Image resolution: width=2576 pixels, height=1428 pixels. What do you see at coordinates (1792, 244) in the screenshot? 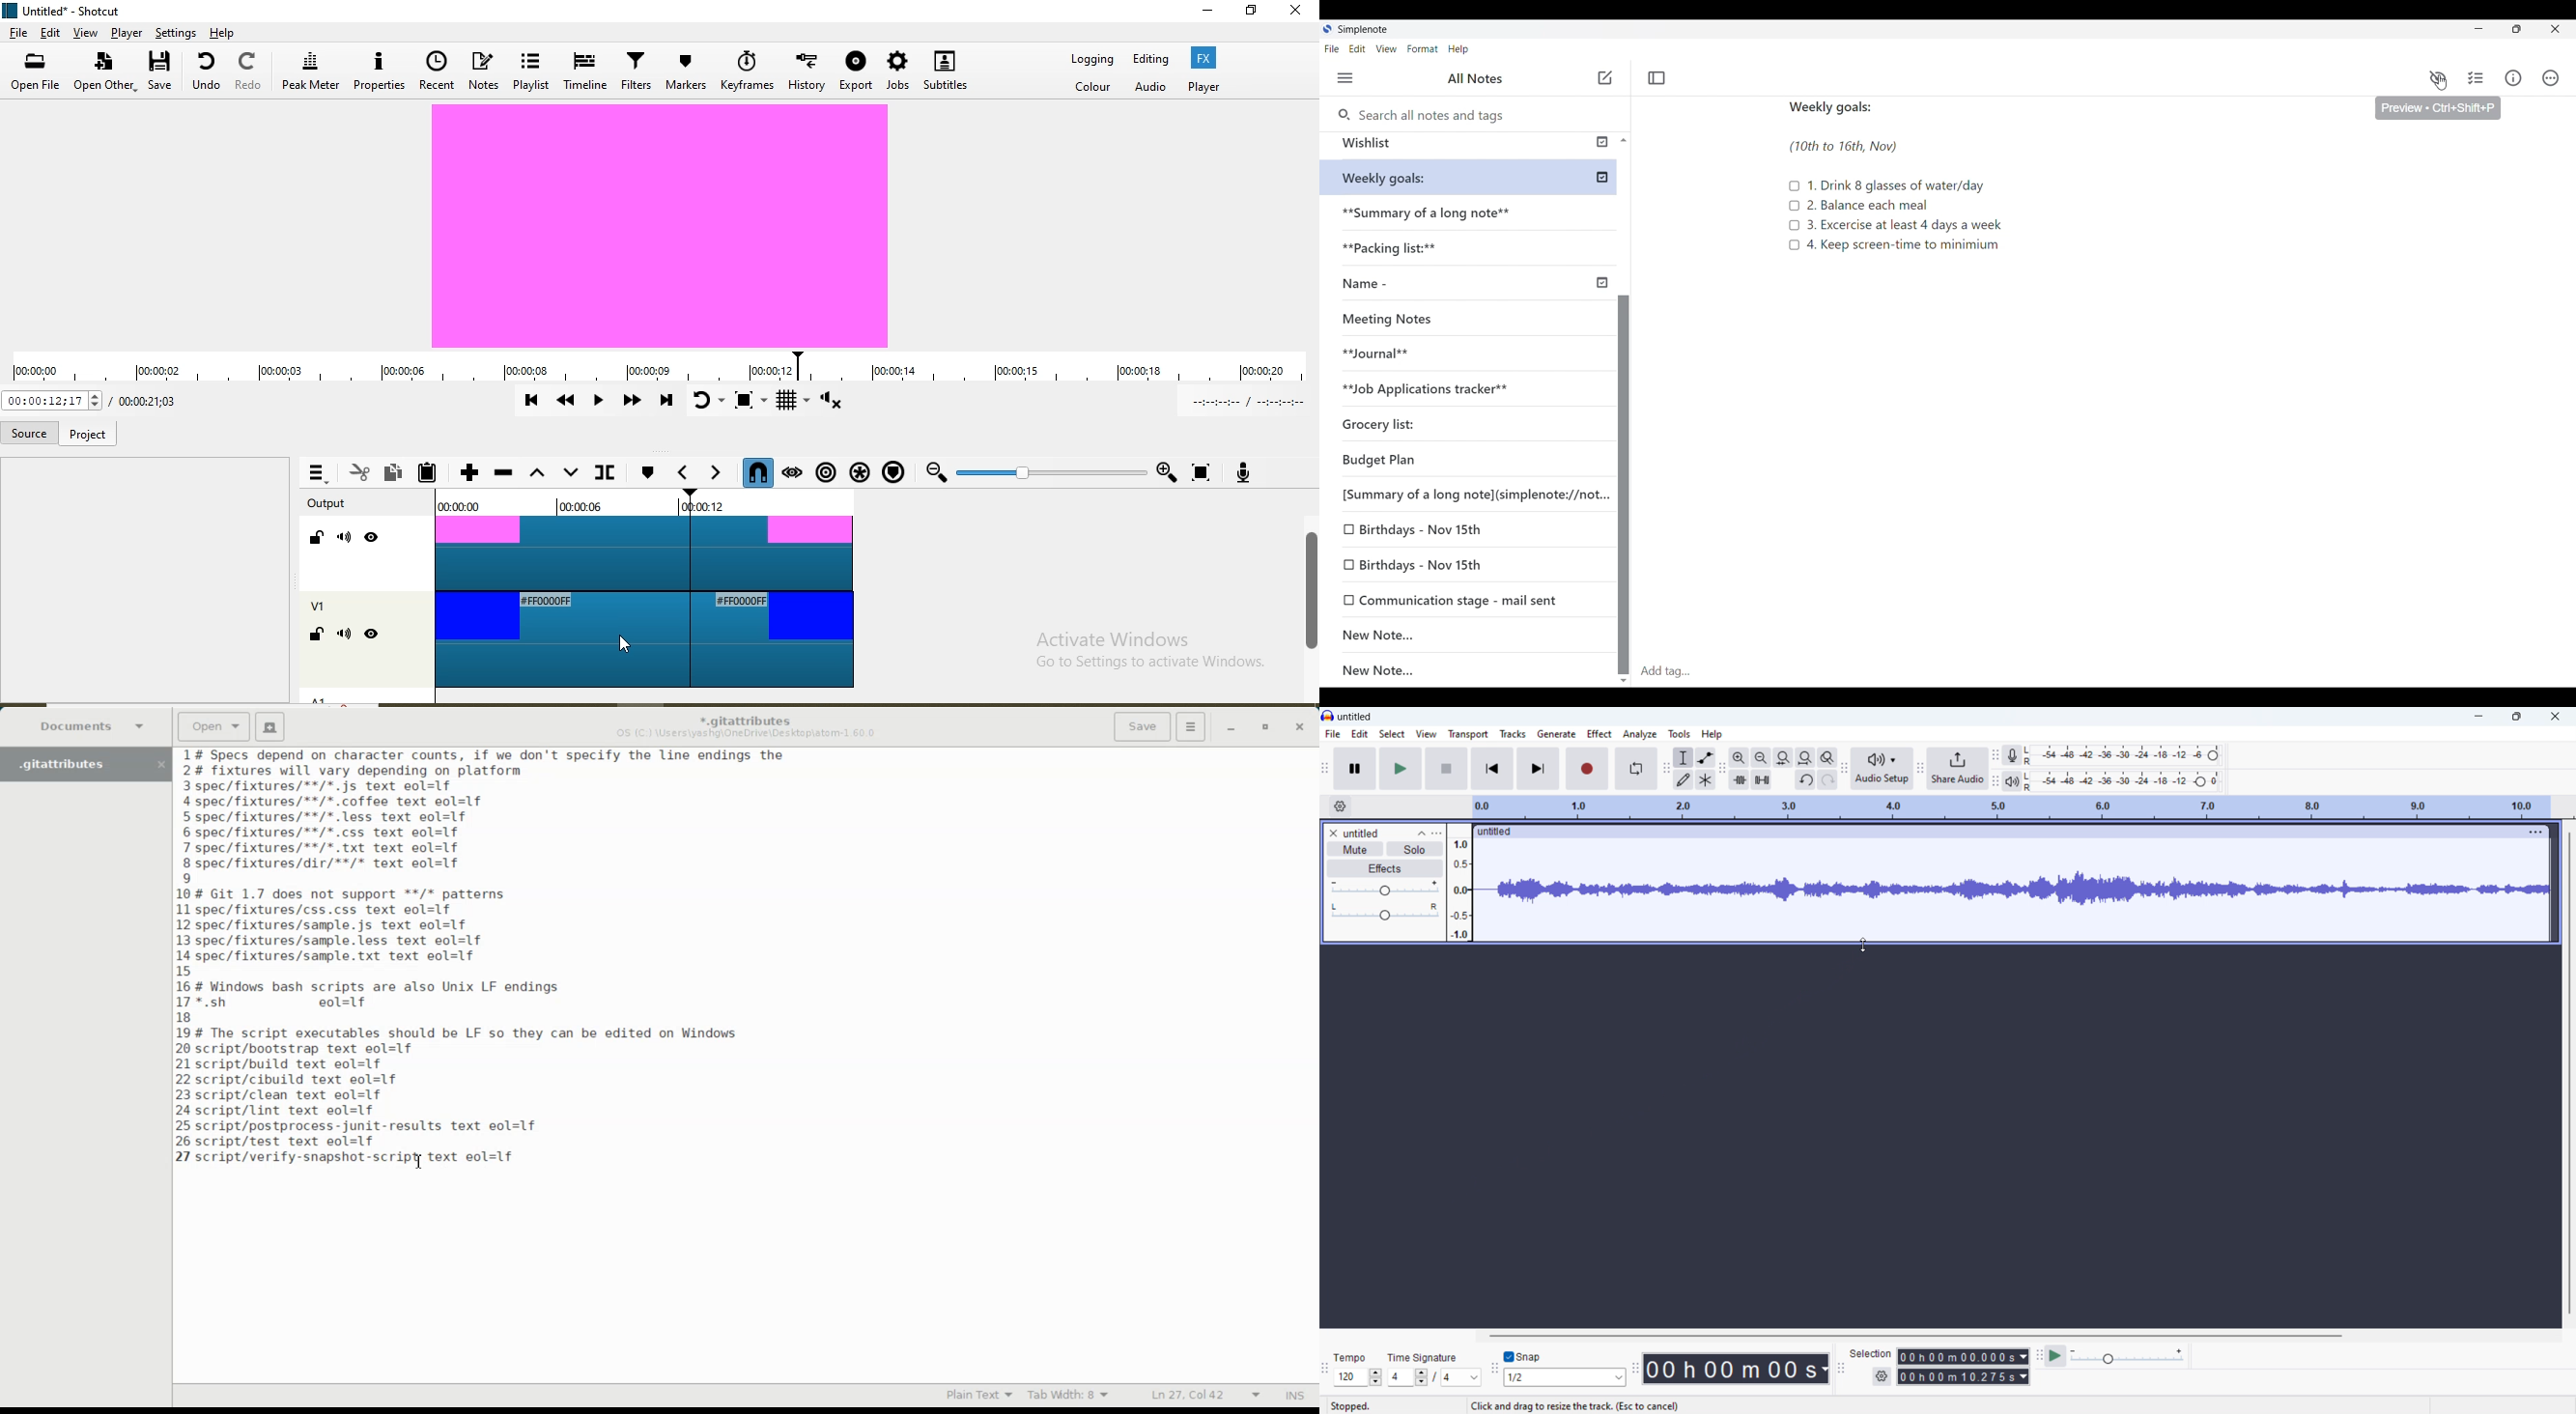
I see `Checklist icon` at bounding box center [1792, 244].